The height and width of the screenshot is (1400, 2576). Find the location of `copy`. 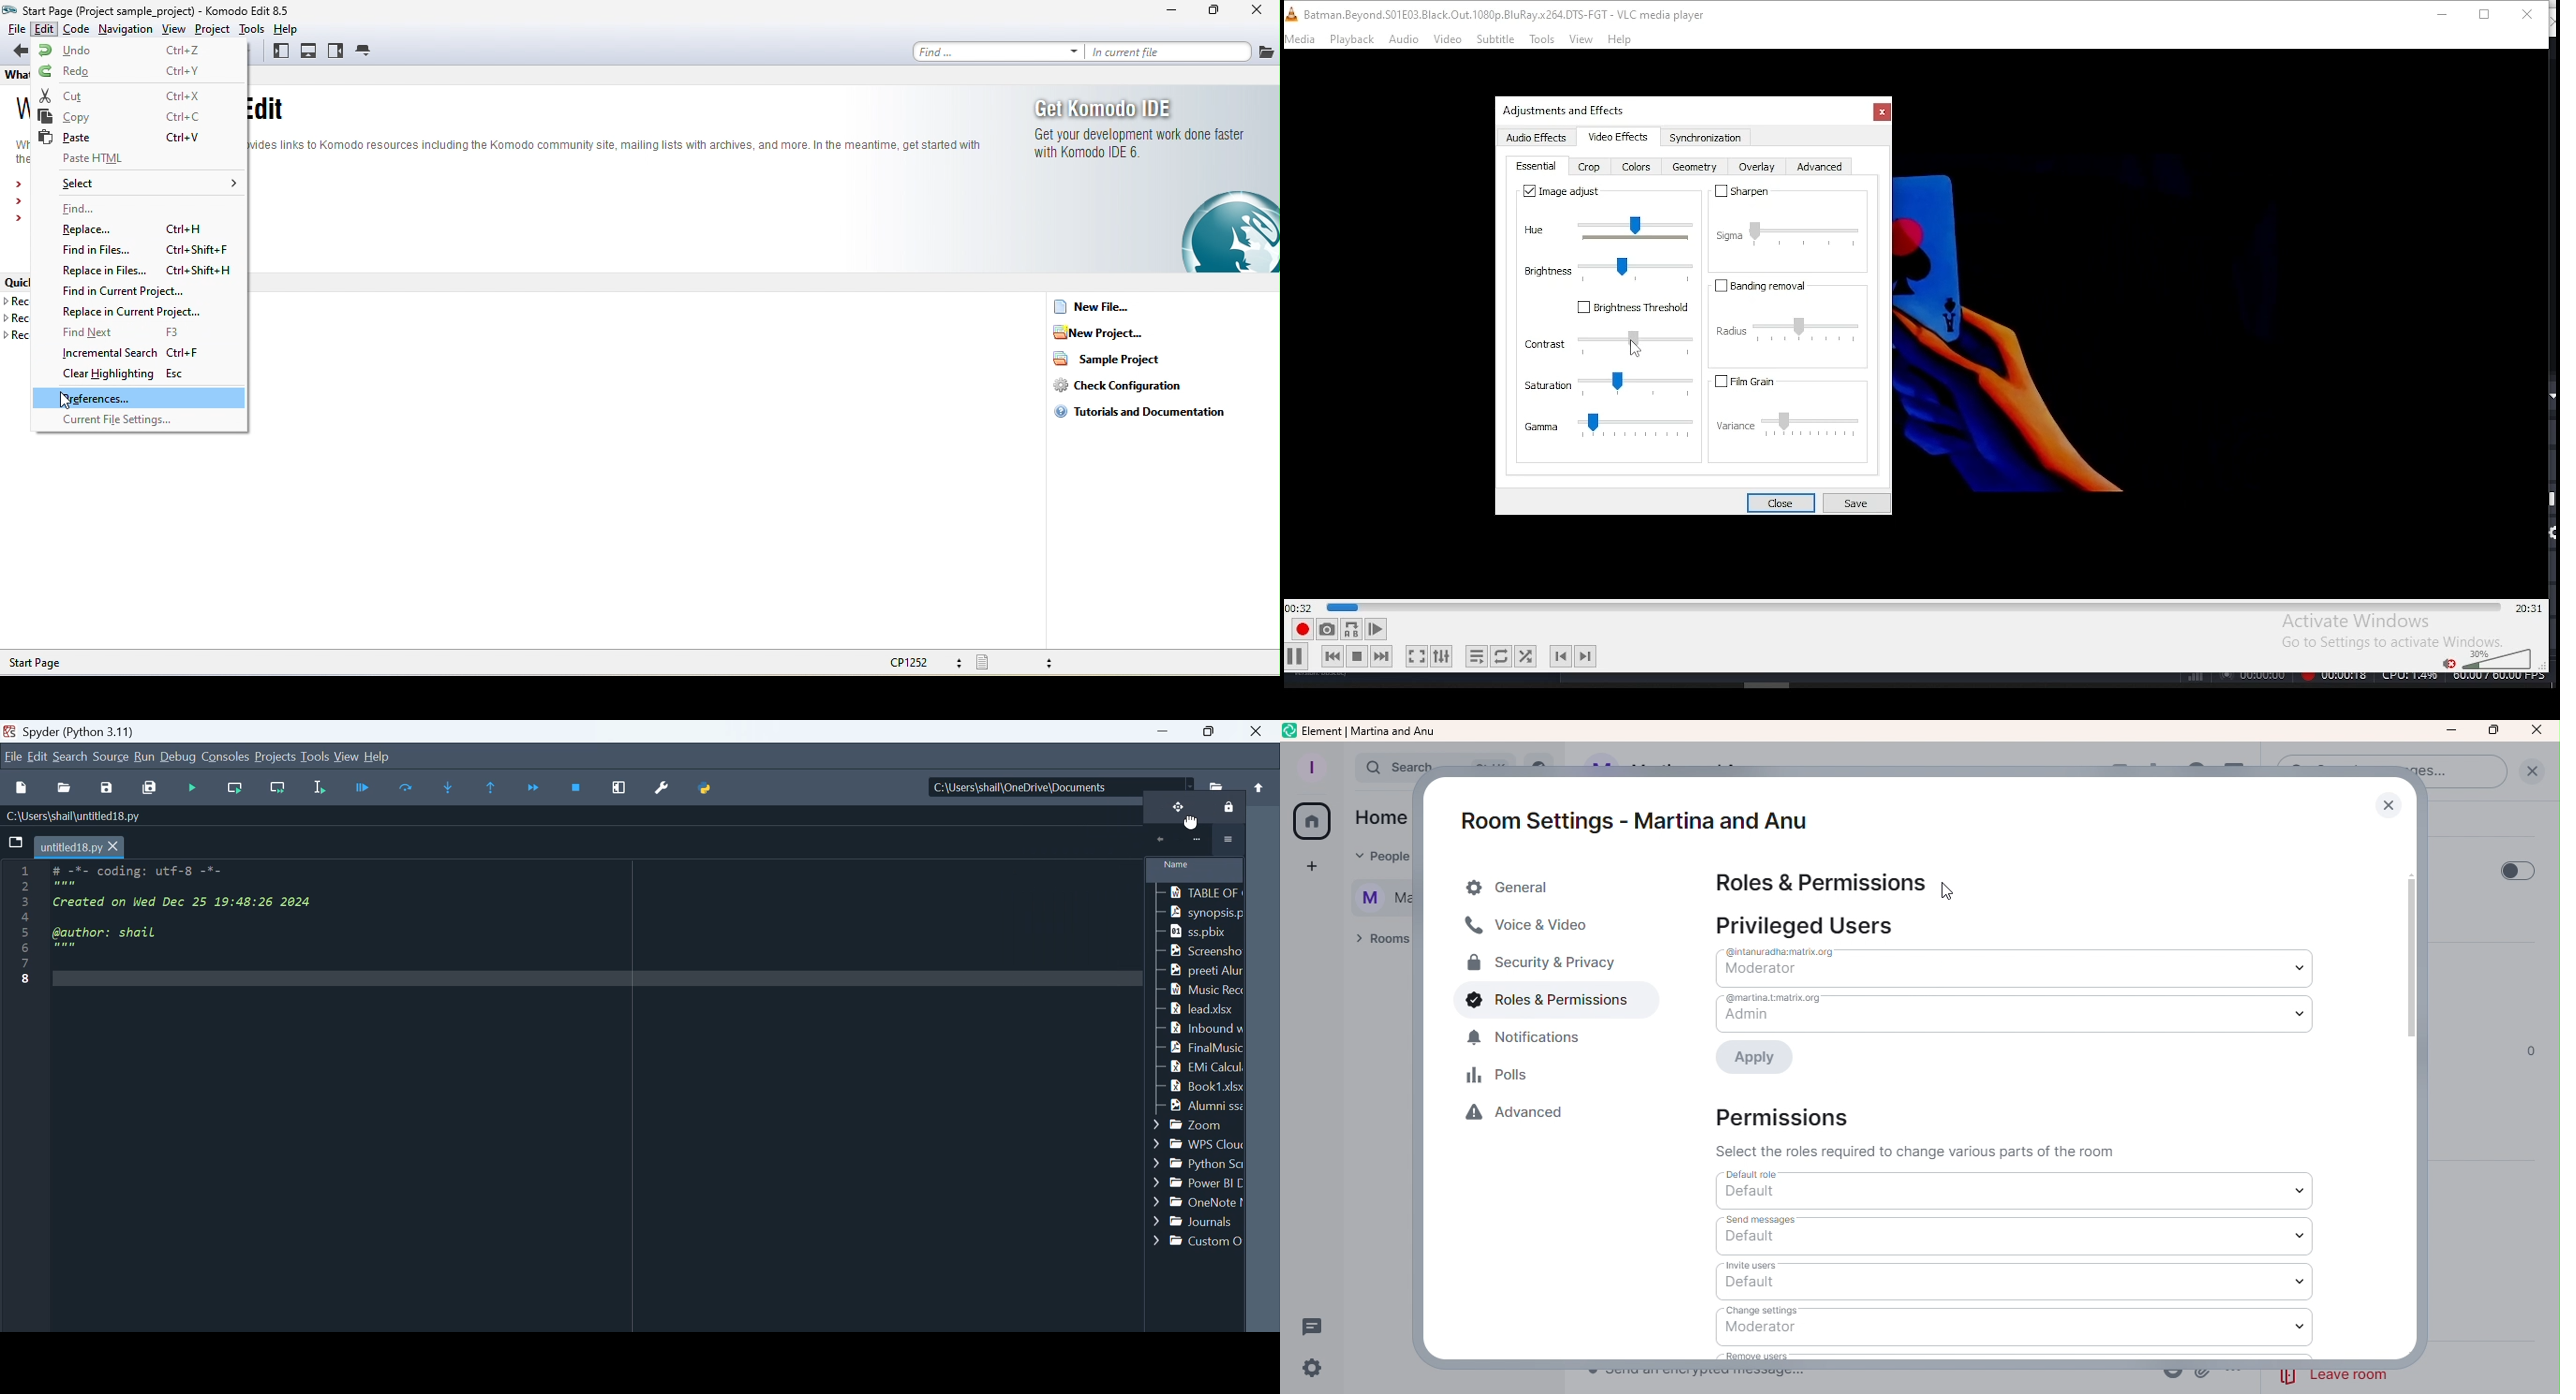

copy is located at coordinates (131, 115).